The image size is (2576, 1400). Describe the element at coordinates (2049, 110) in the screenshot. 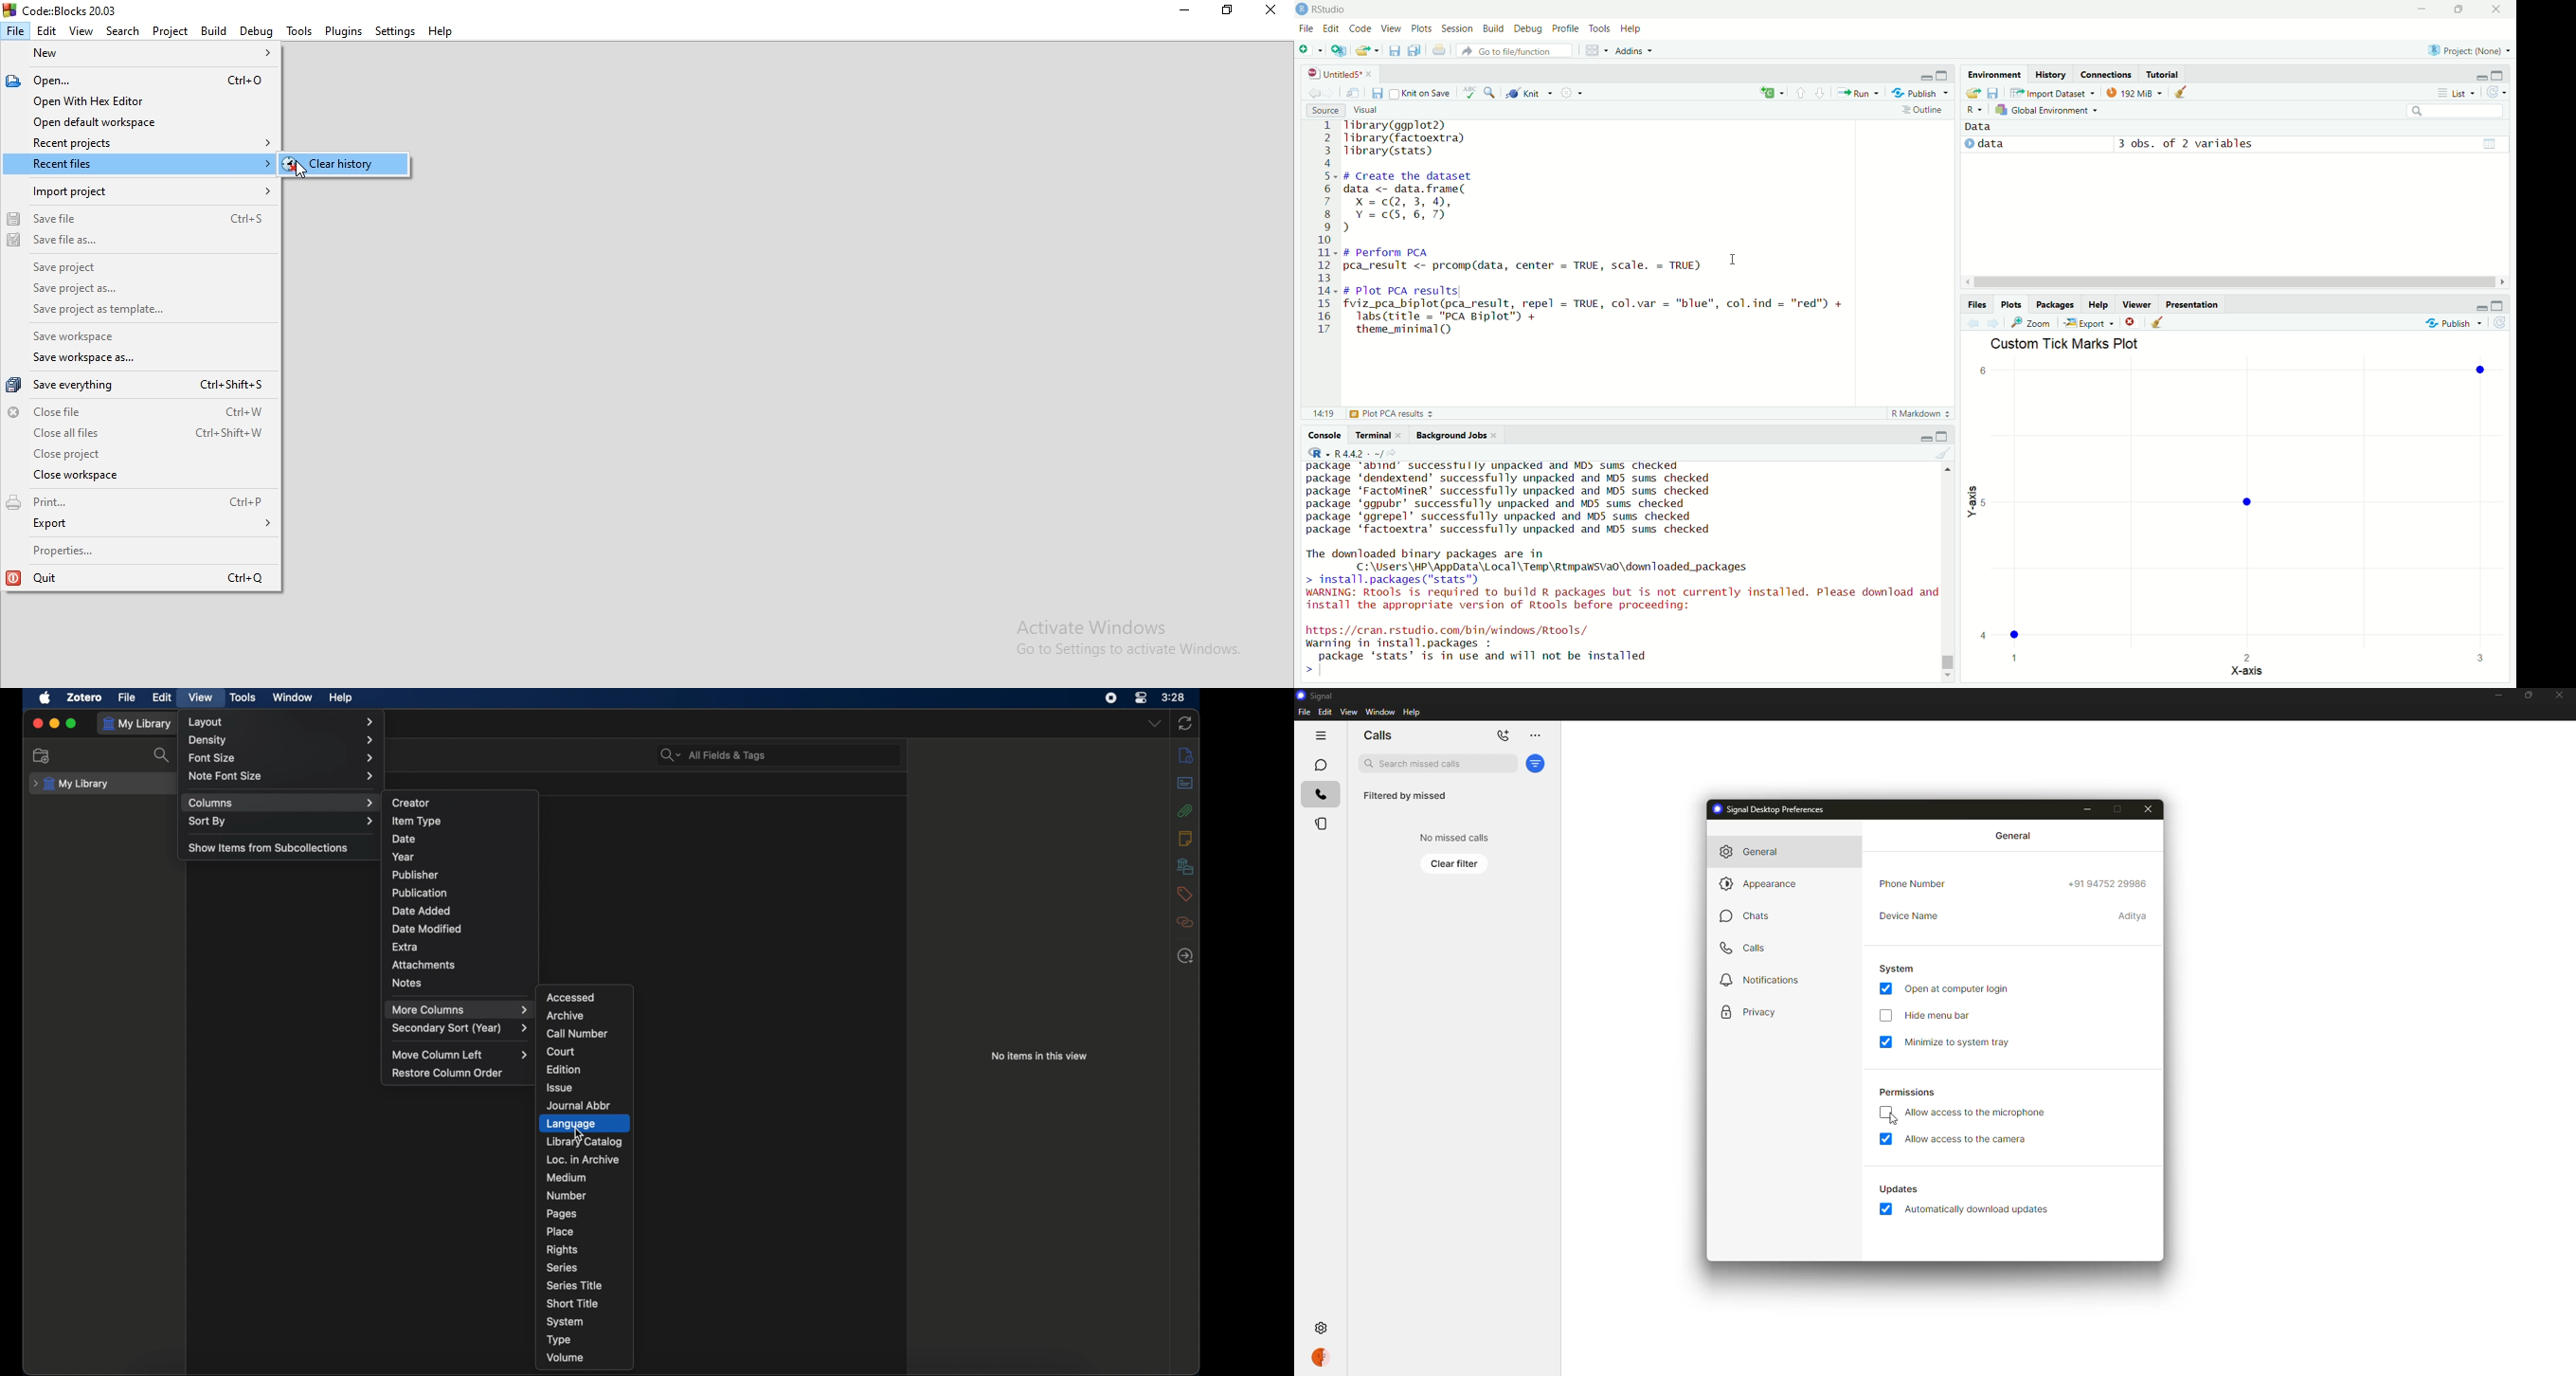

I see `global environment` at that location.